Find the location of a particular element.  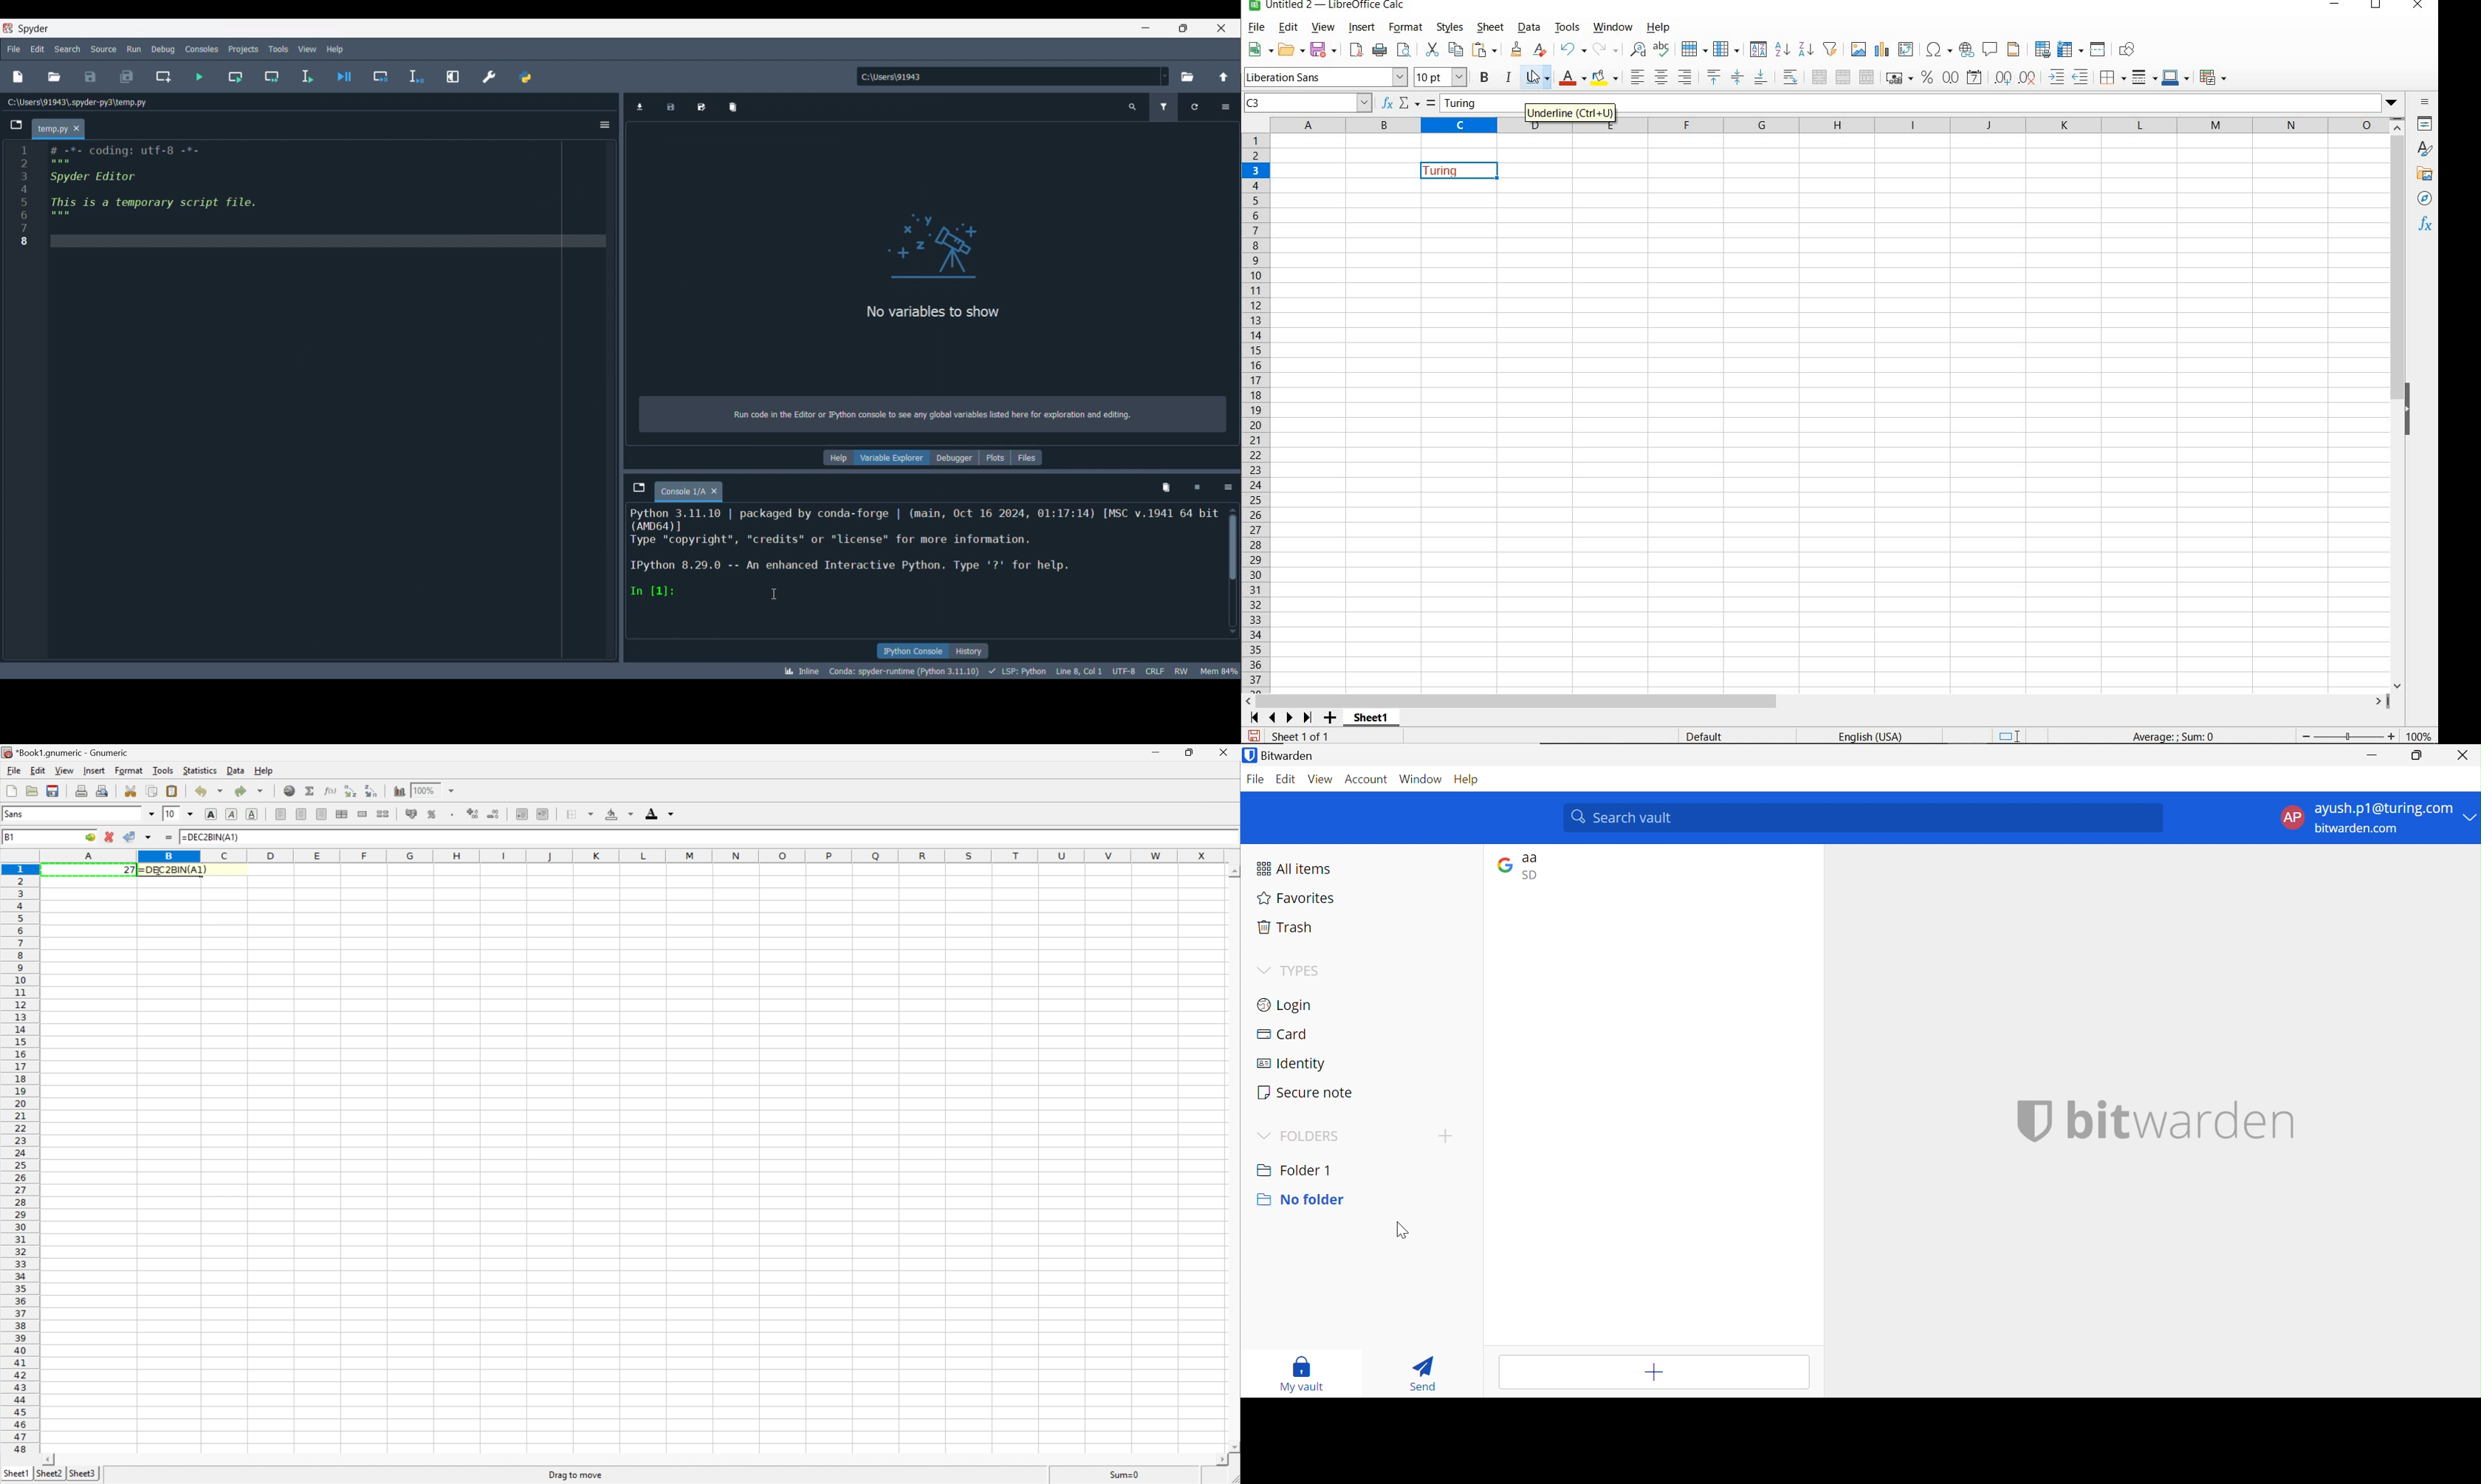

No folder is located at coordinates (1301, 1203).